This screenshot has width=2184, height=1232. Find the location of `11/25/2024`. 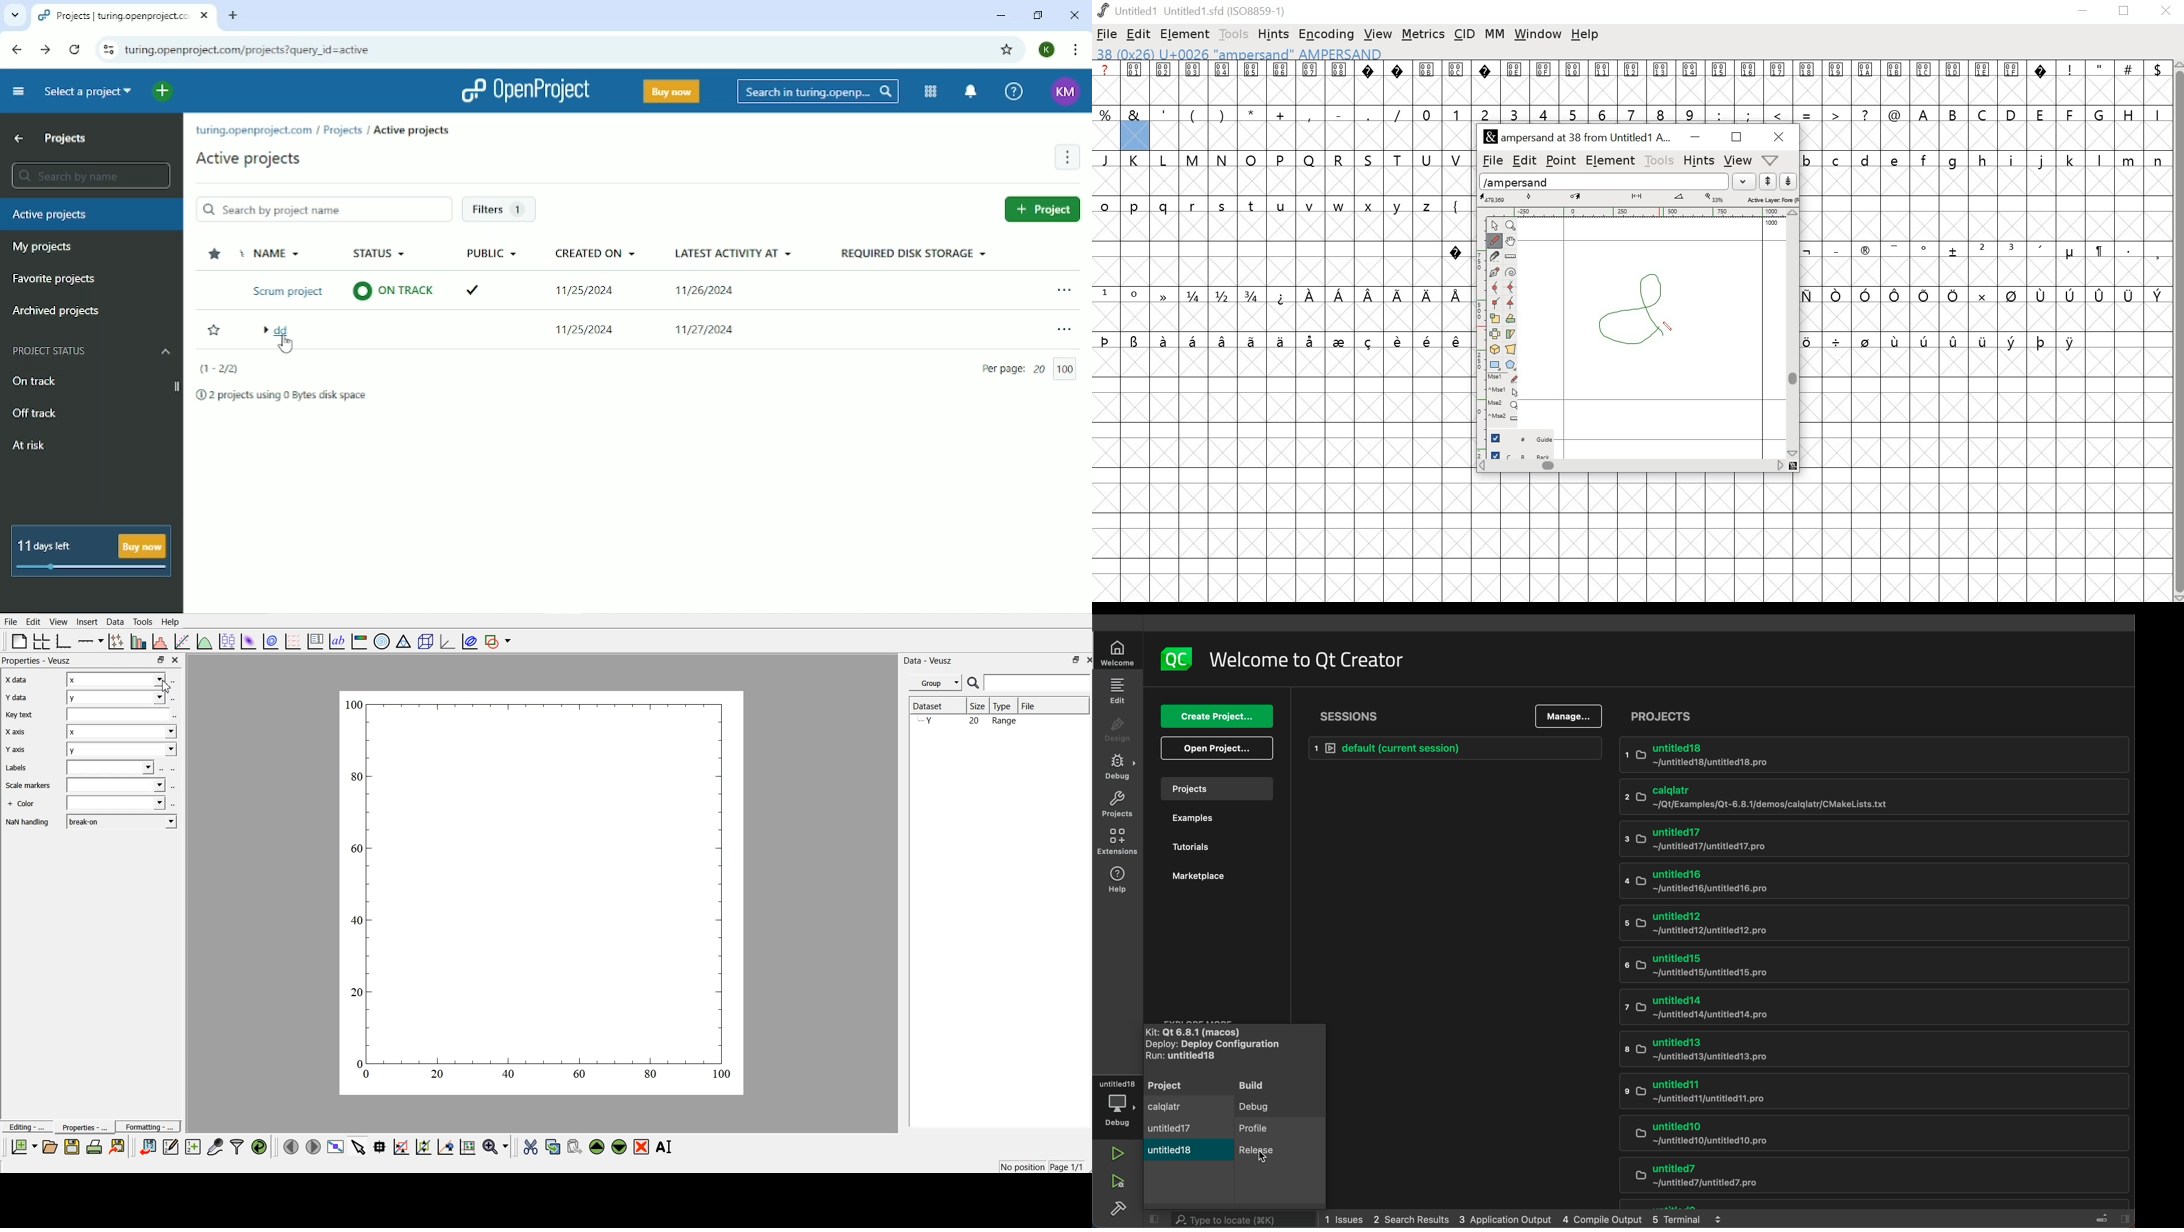

11/25/2024 is located at coordinates (590, 290).